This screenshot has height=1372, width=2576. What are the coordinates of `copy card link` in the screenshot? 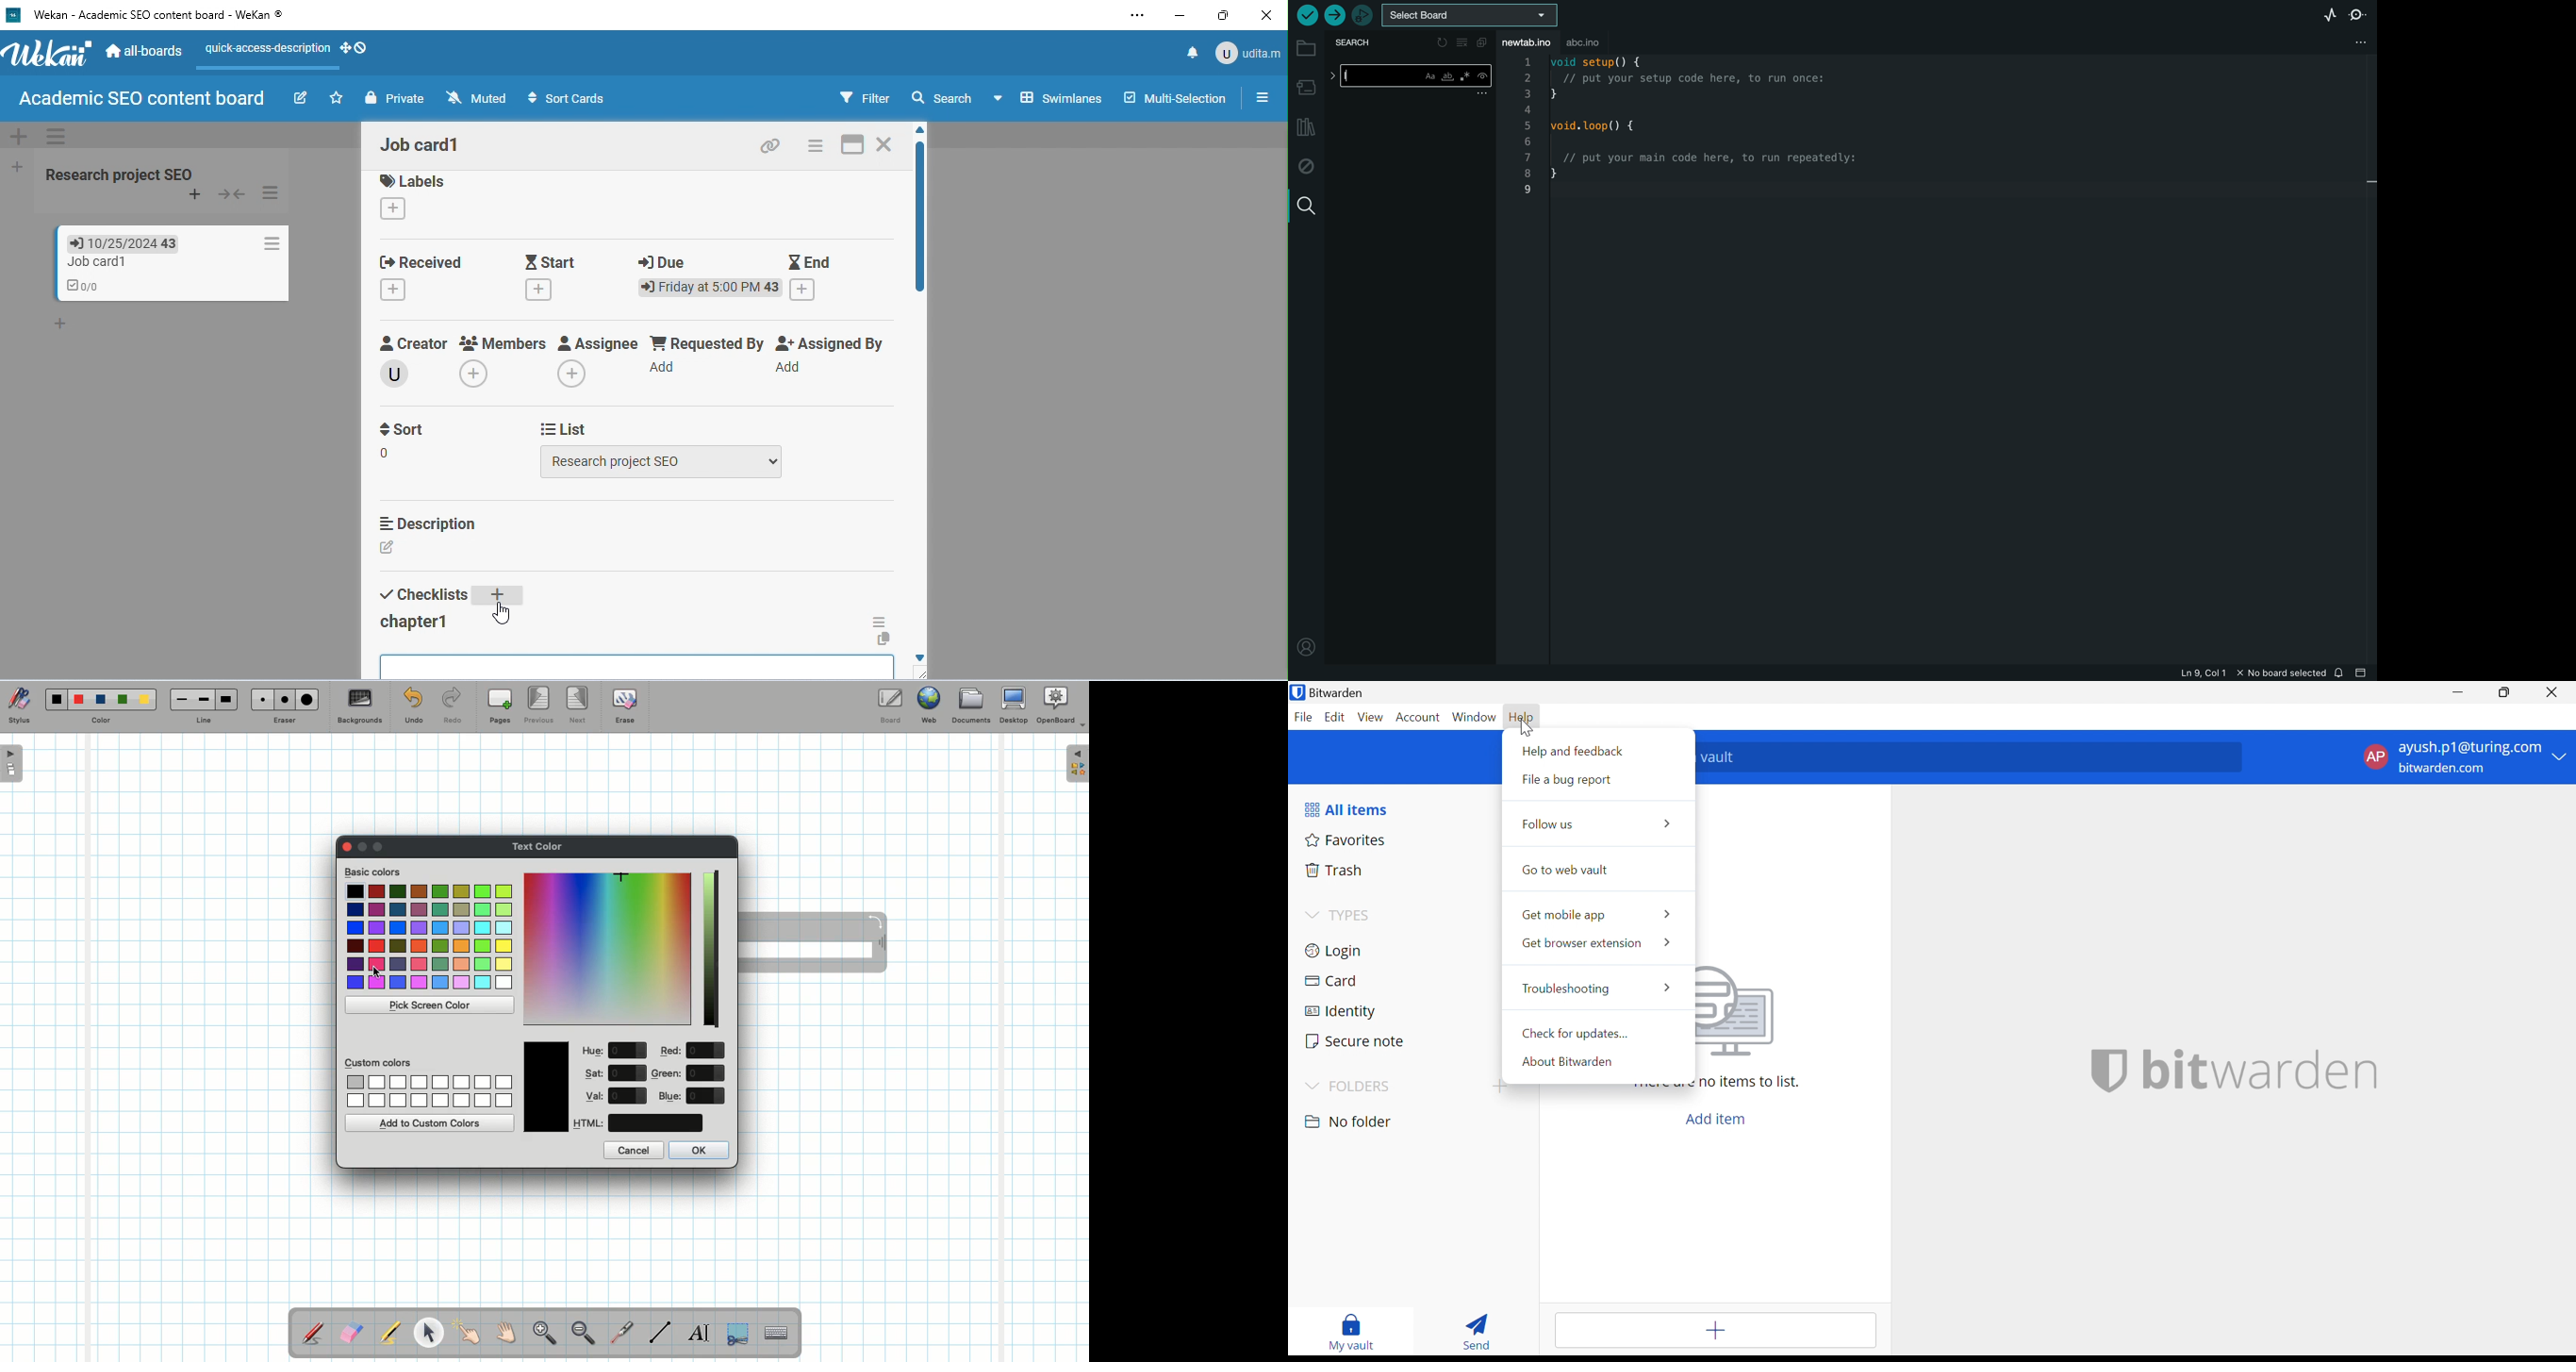 It's located at (770, 147).